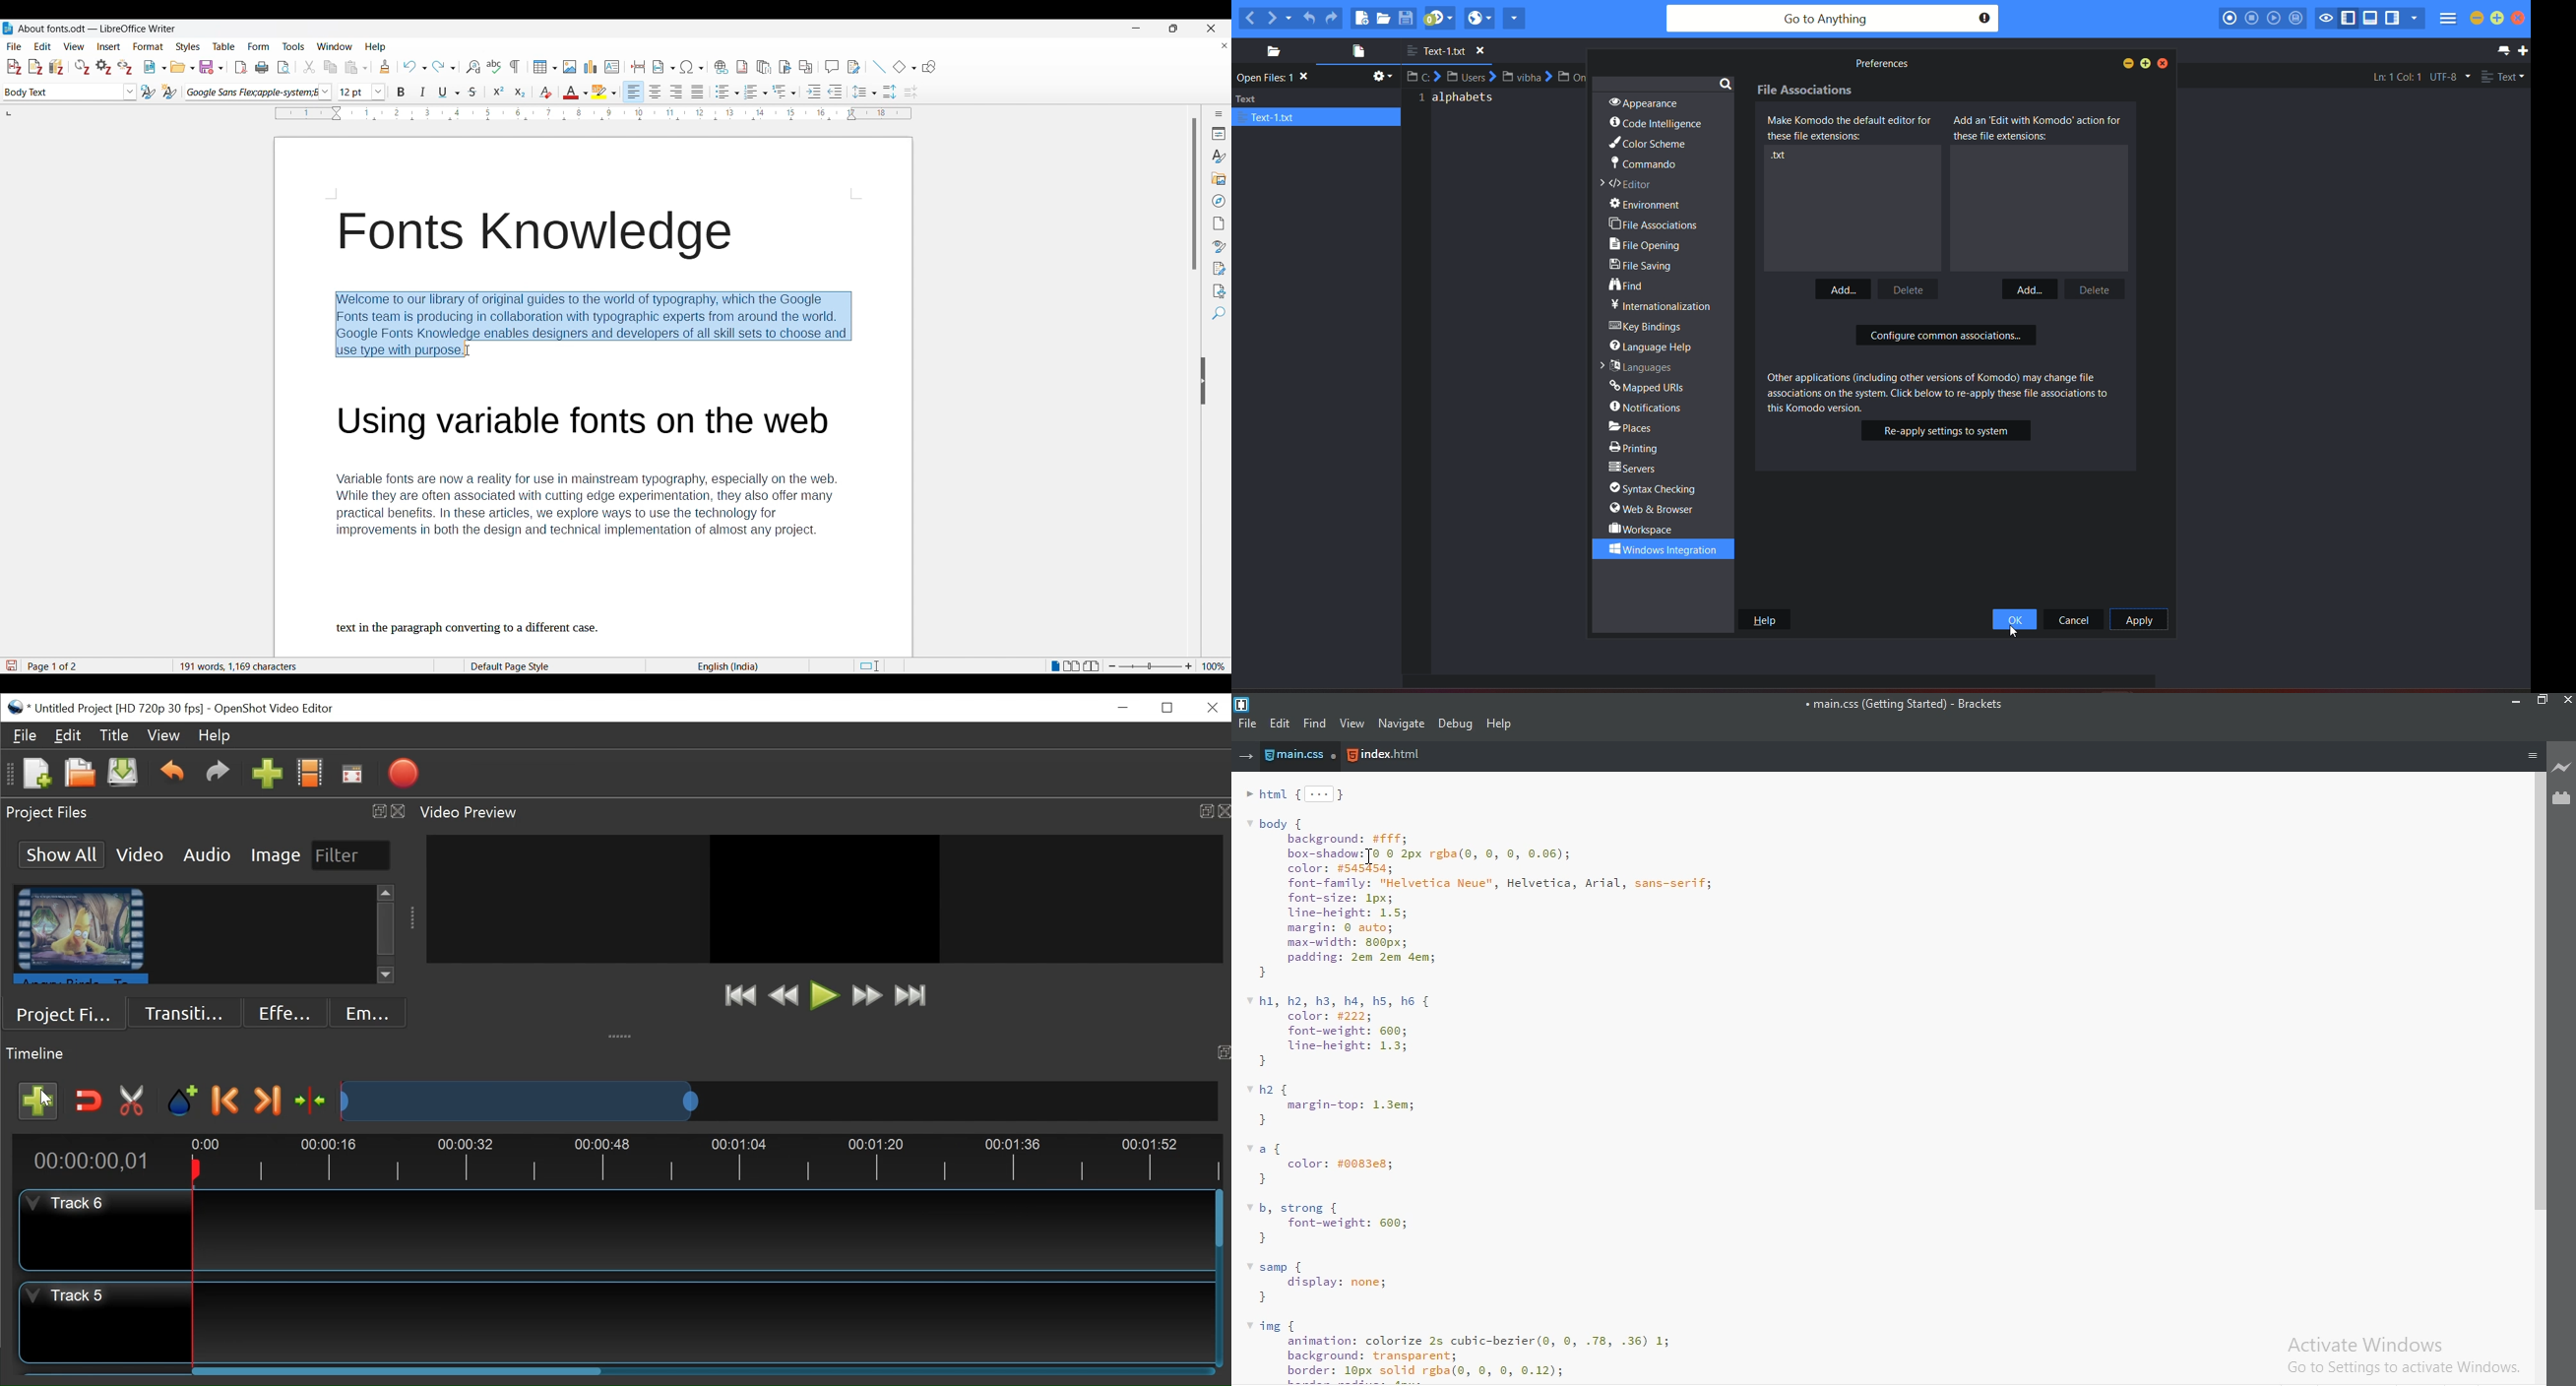 This screenshot has width=2576, height=1400. I want to click on cursor, so click(1369, 857).